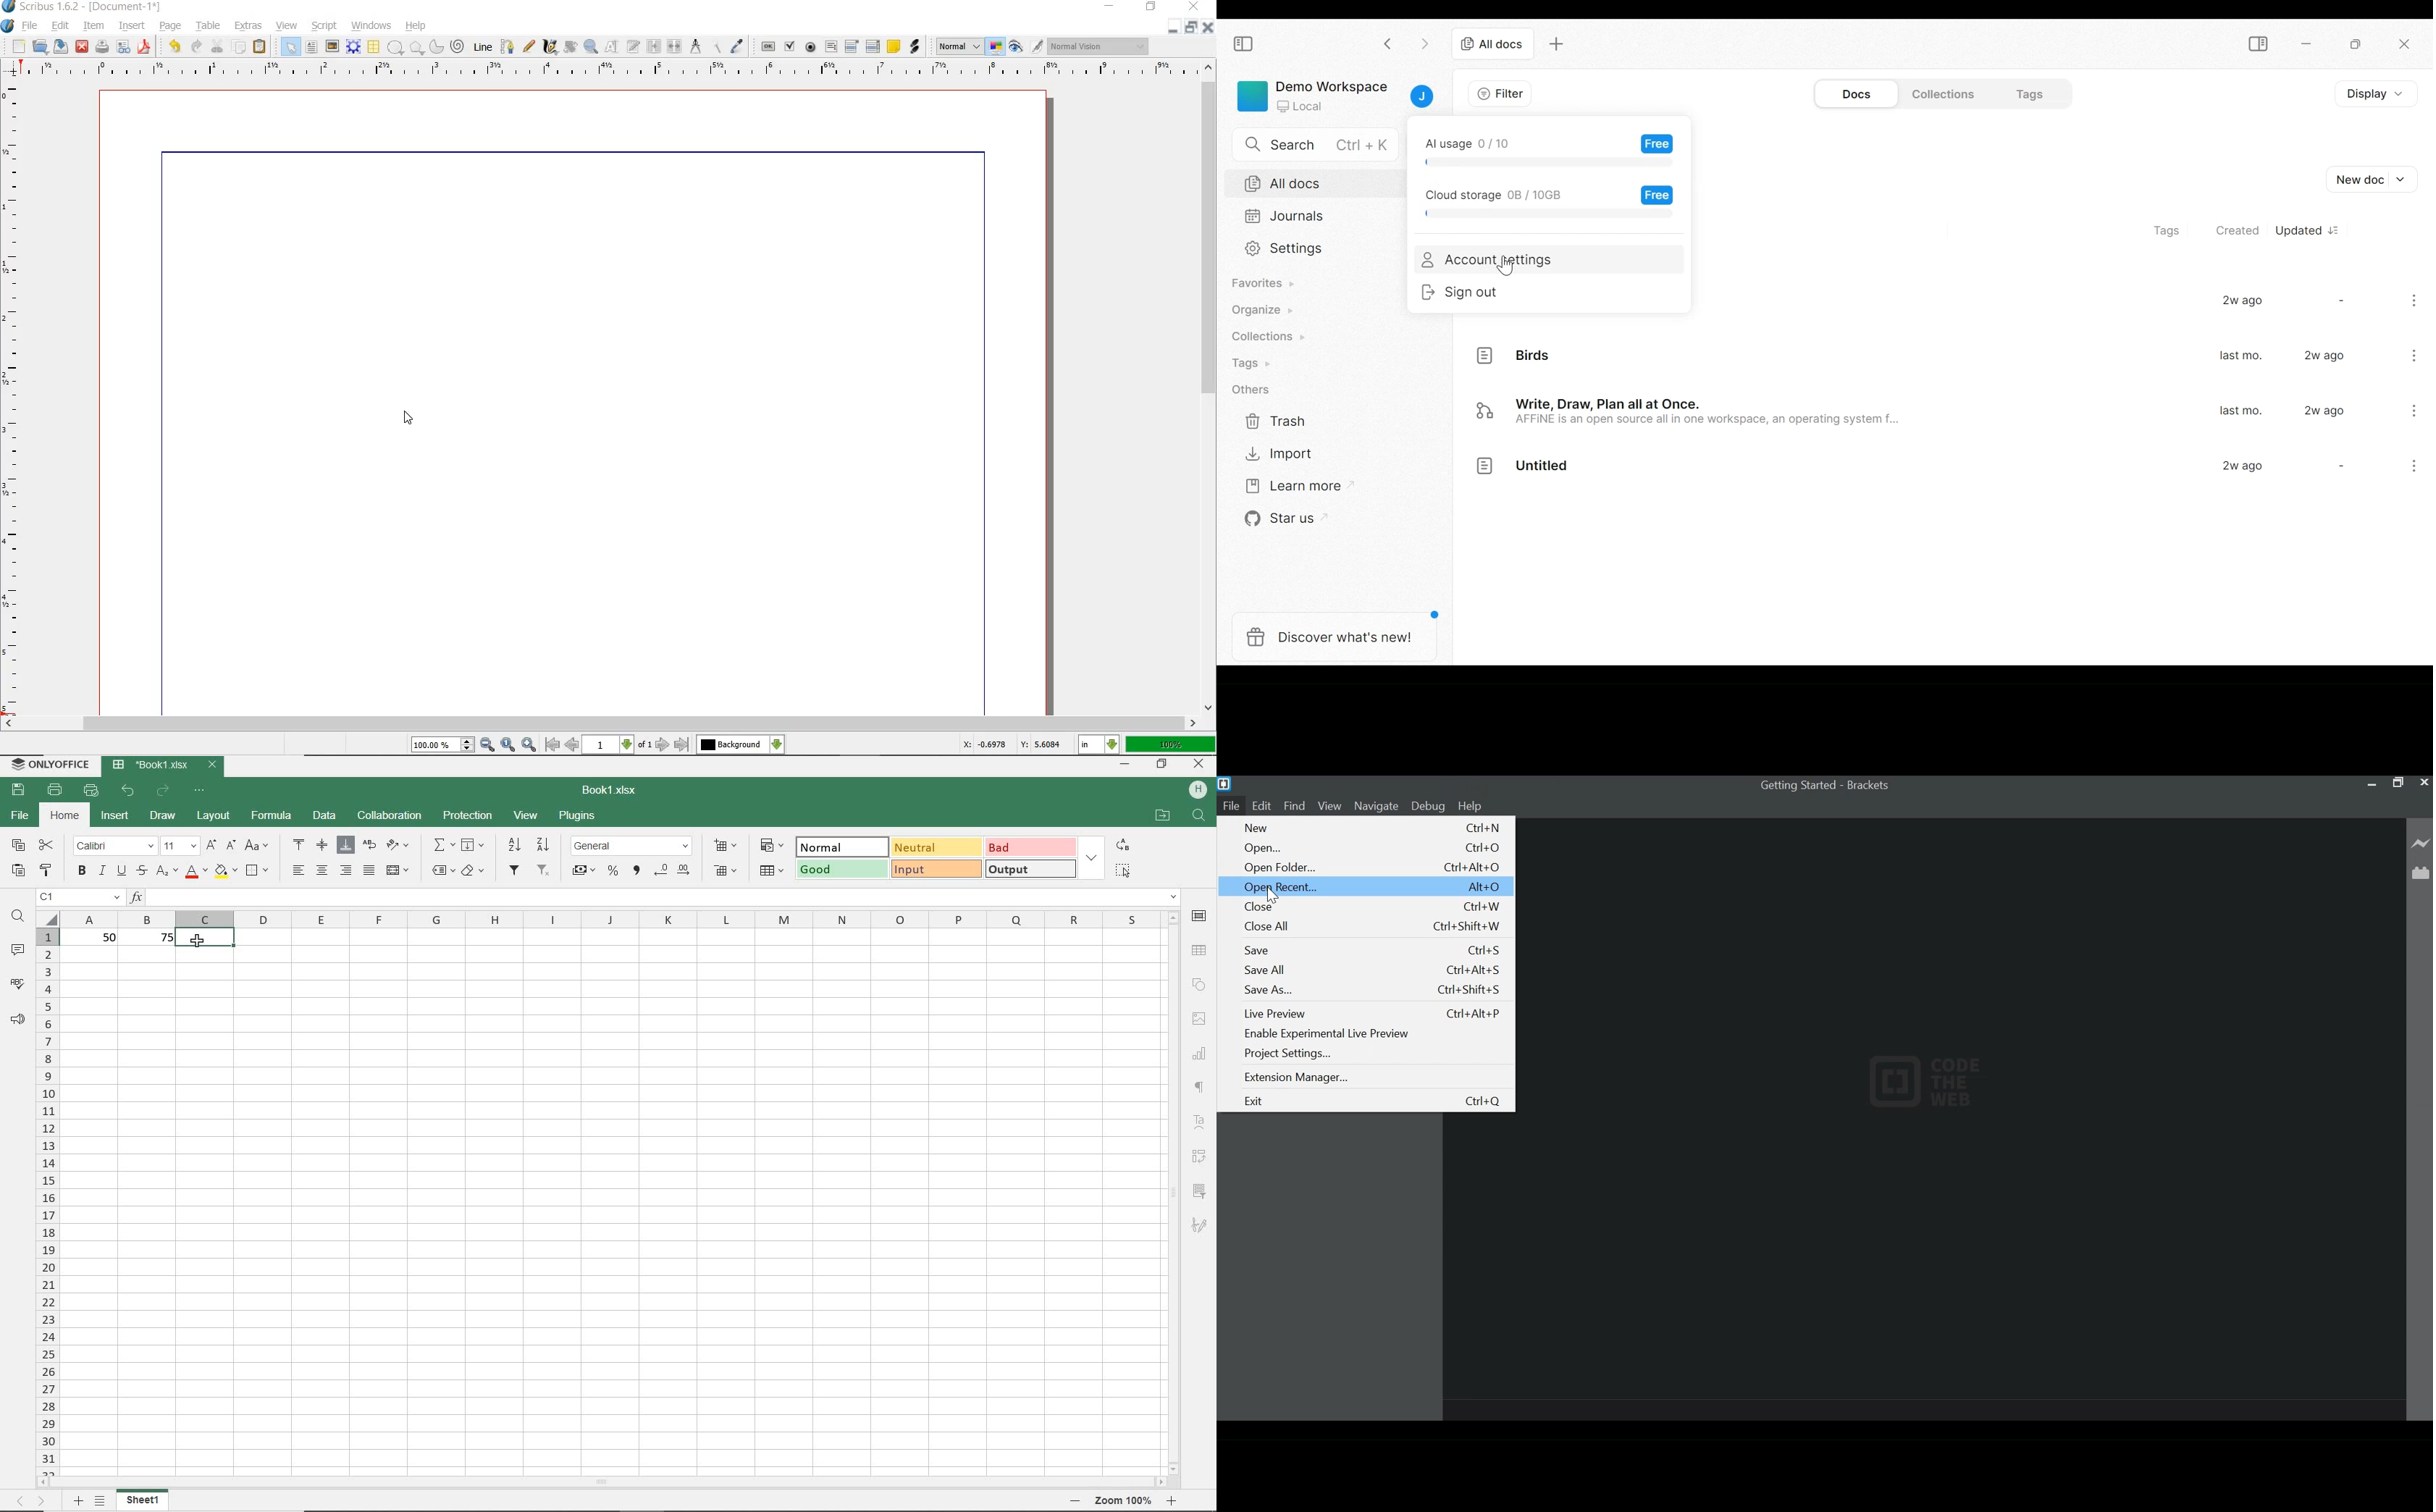 The width and height of the screenshot is (2436, 1512). What do you see at coordinates (789, 46) in the screenshot?
I see `PDF CHECK BOX` at bounding box center [789, 46].